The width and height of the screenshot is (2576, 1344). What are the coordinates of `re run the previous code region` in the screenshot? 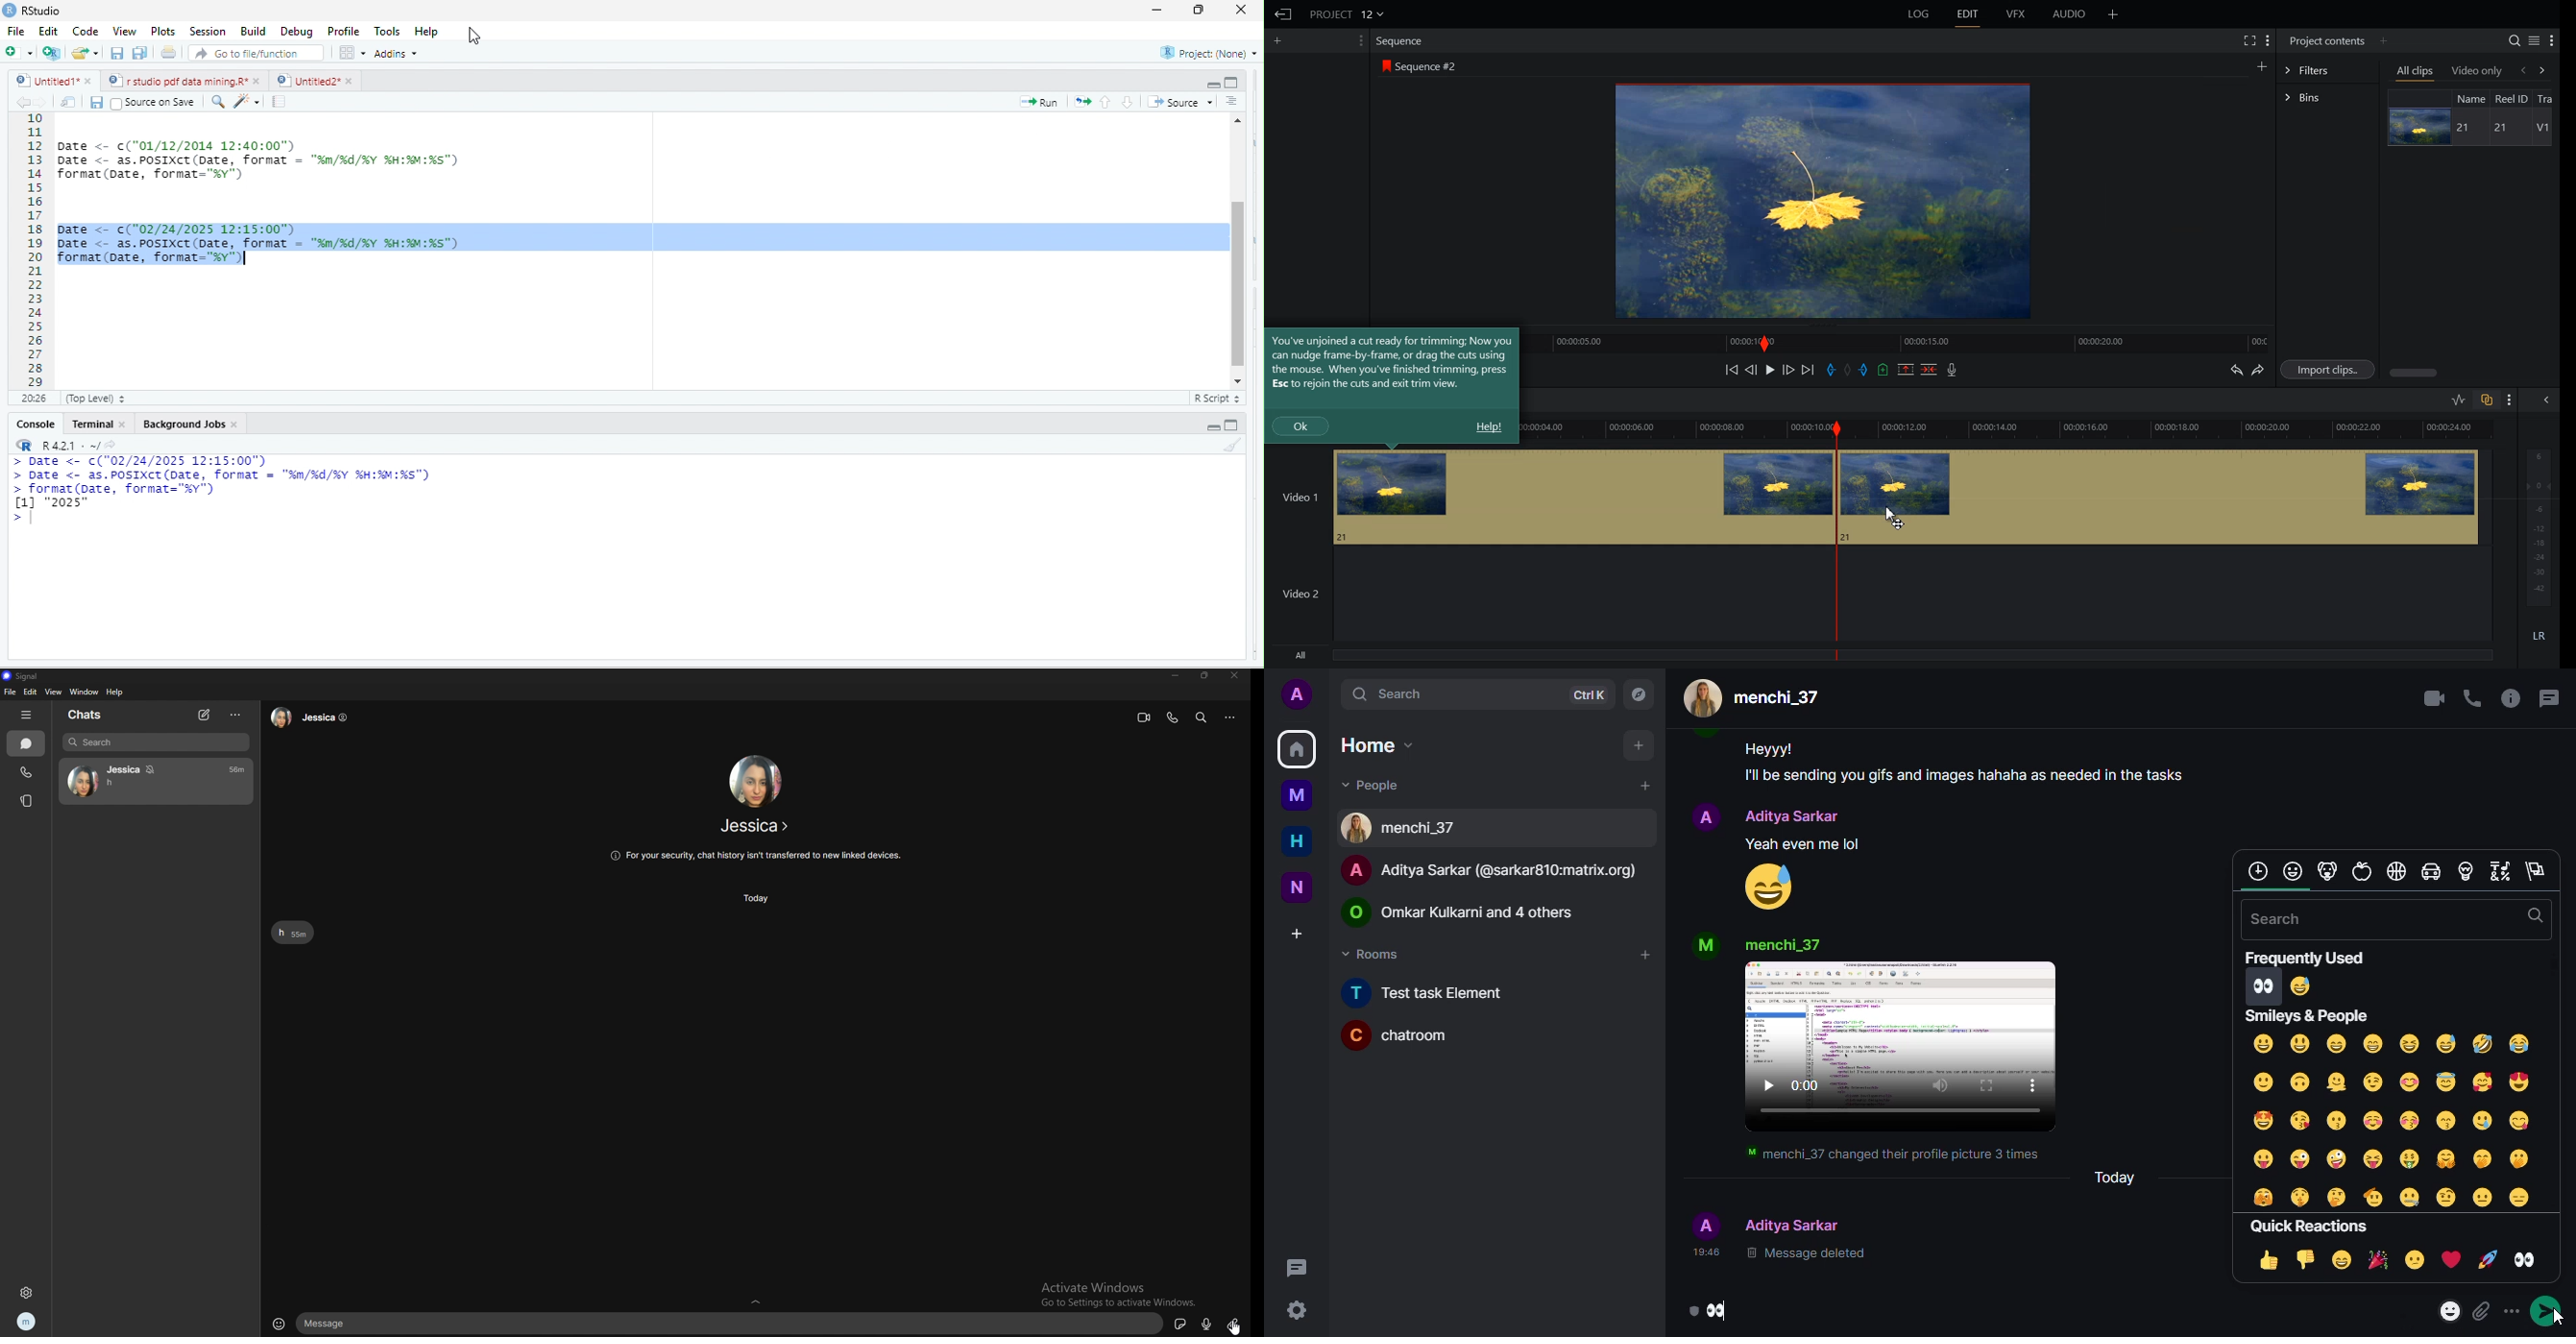 It's located at (1086, 100).